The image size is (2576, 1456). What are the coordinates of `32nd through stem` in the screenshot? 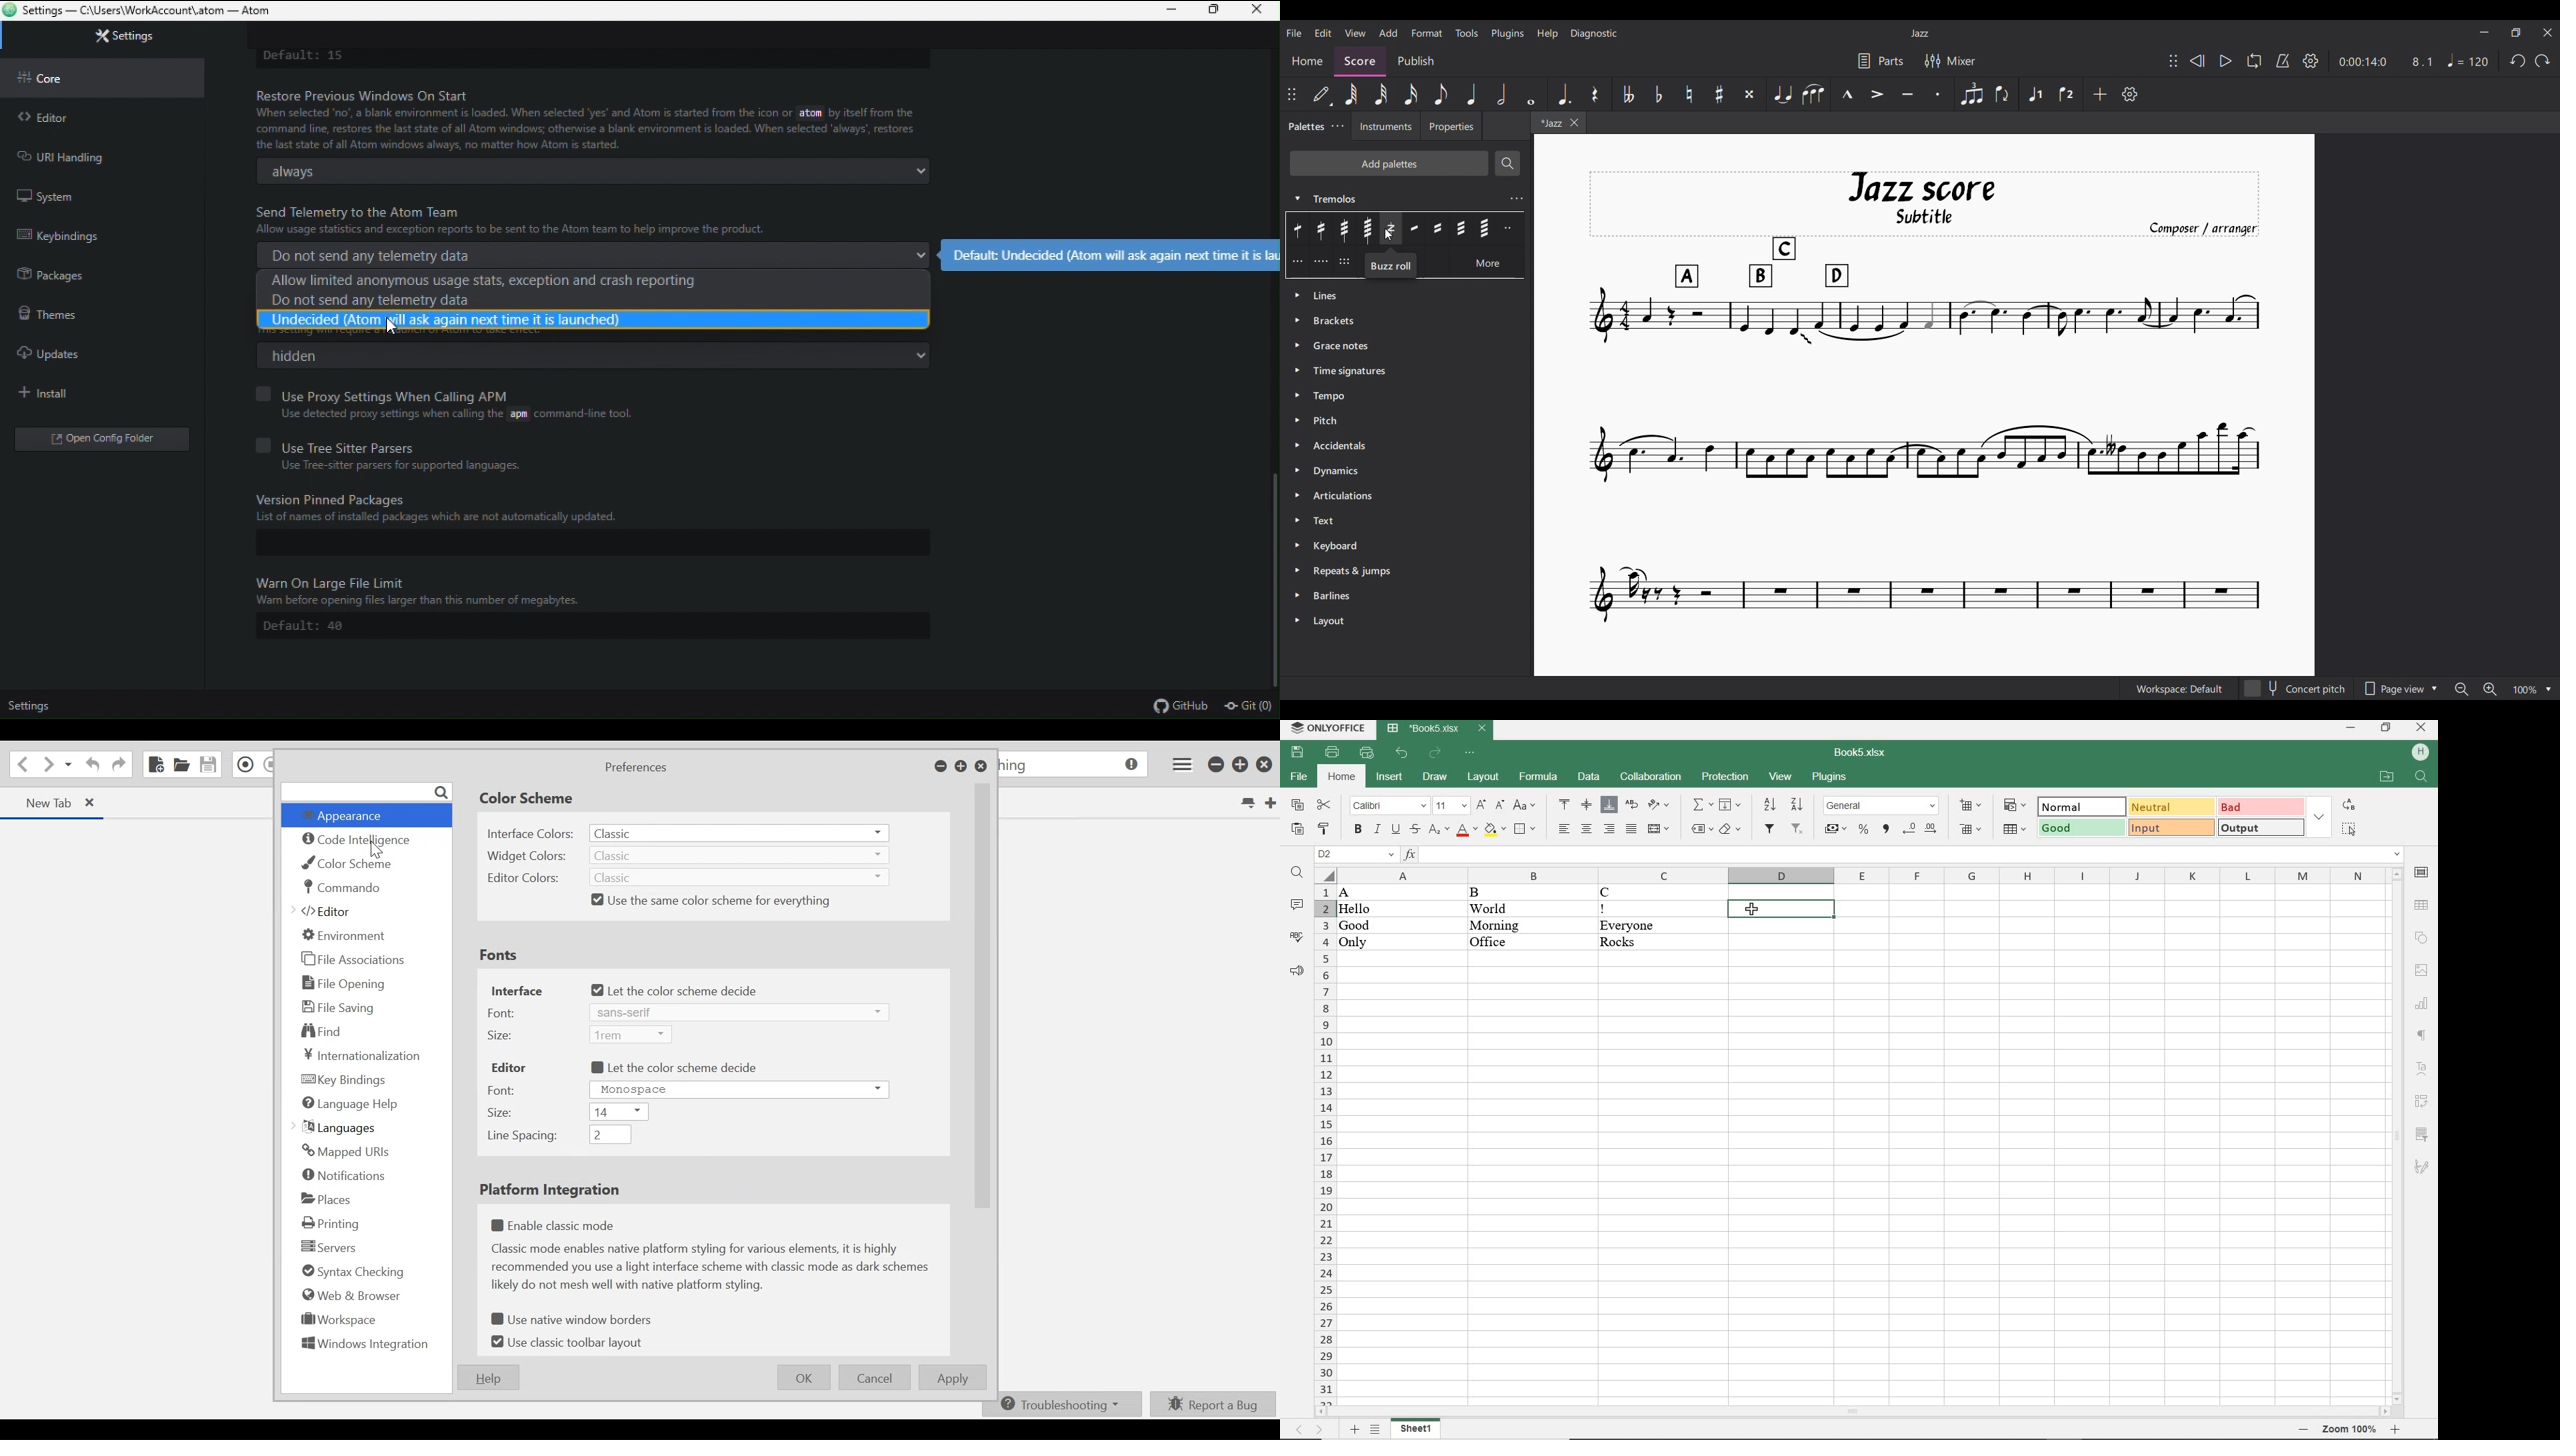 It's located at (1344, 229).